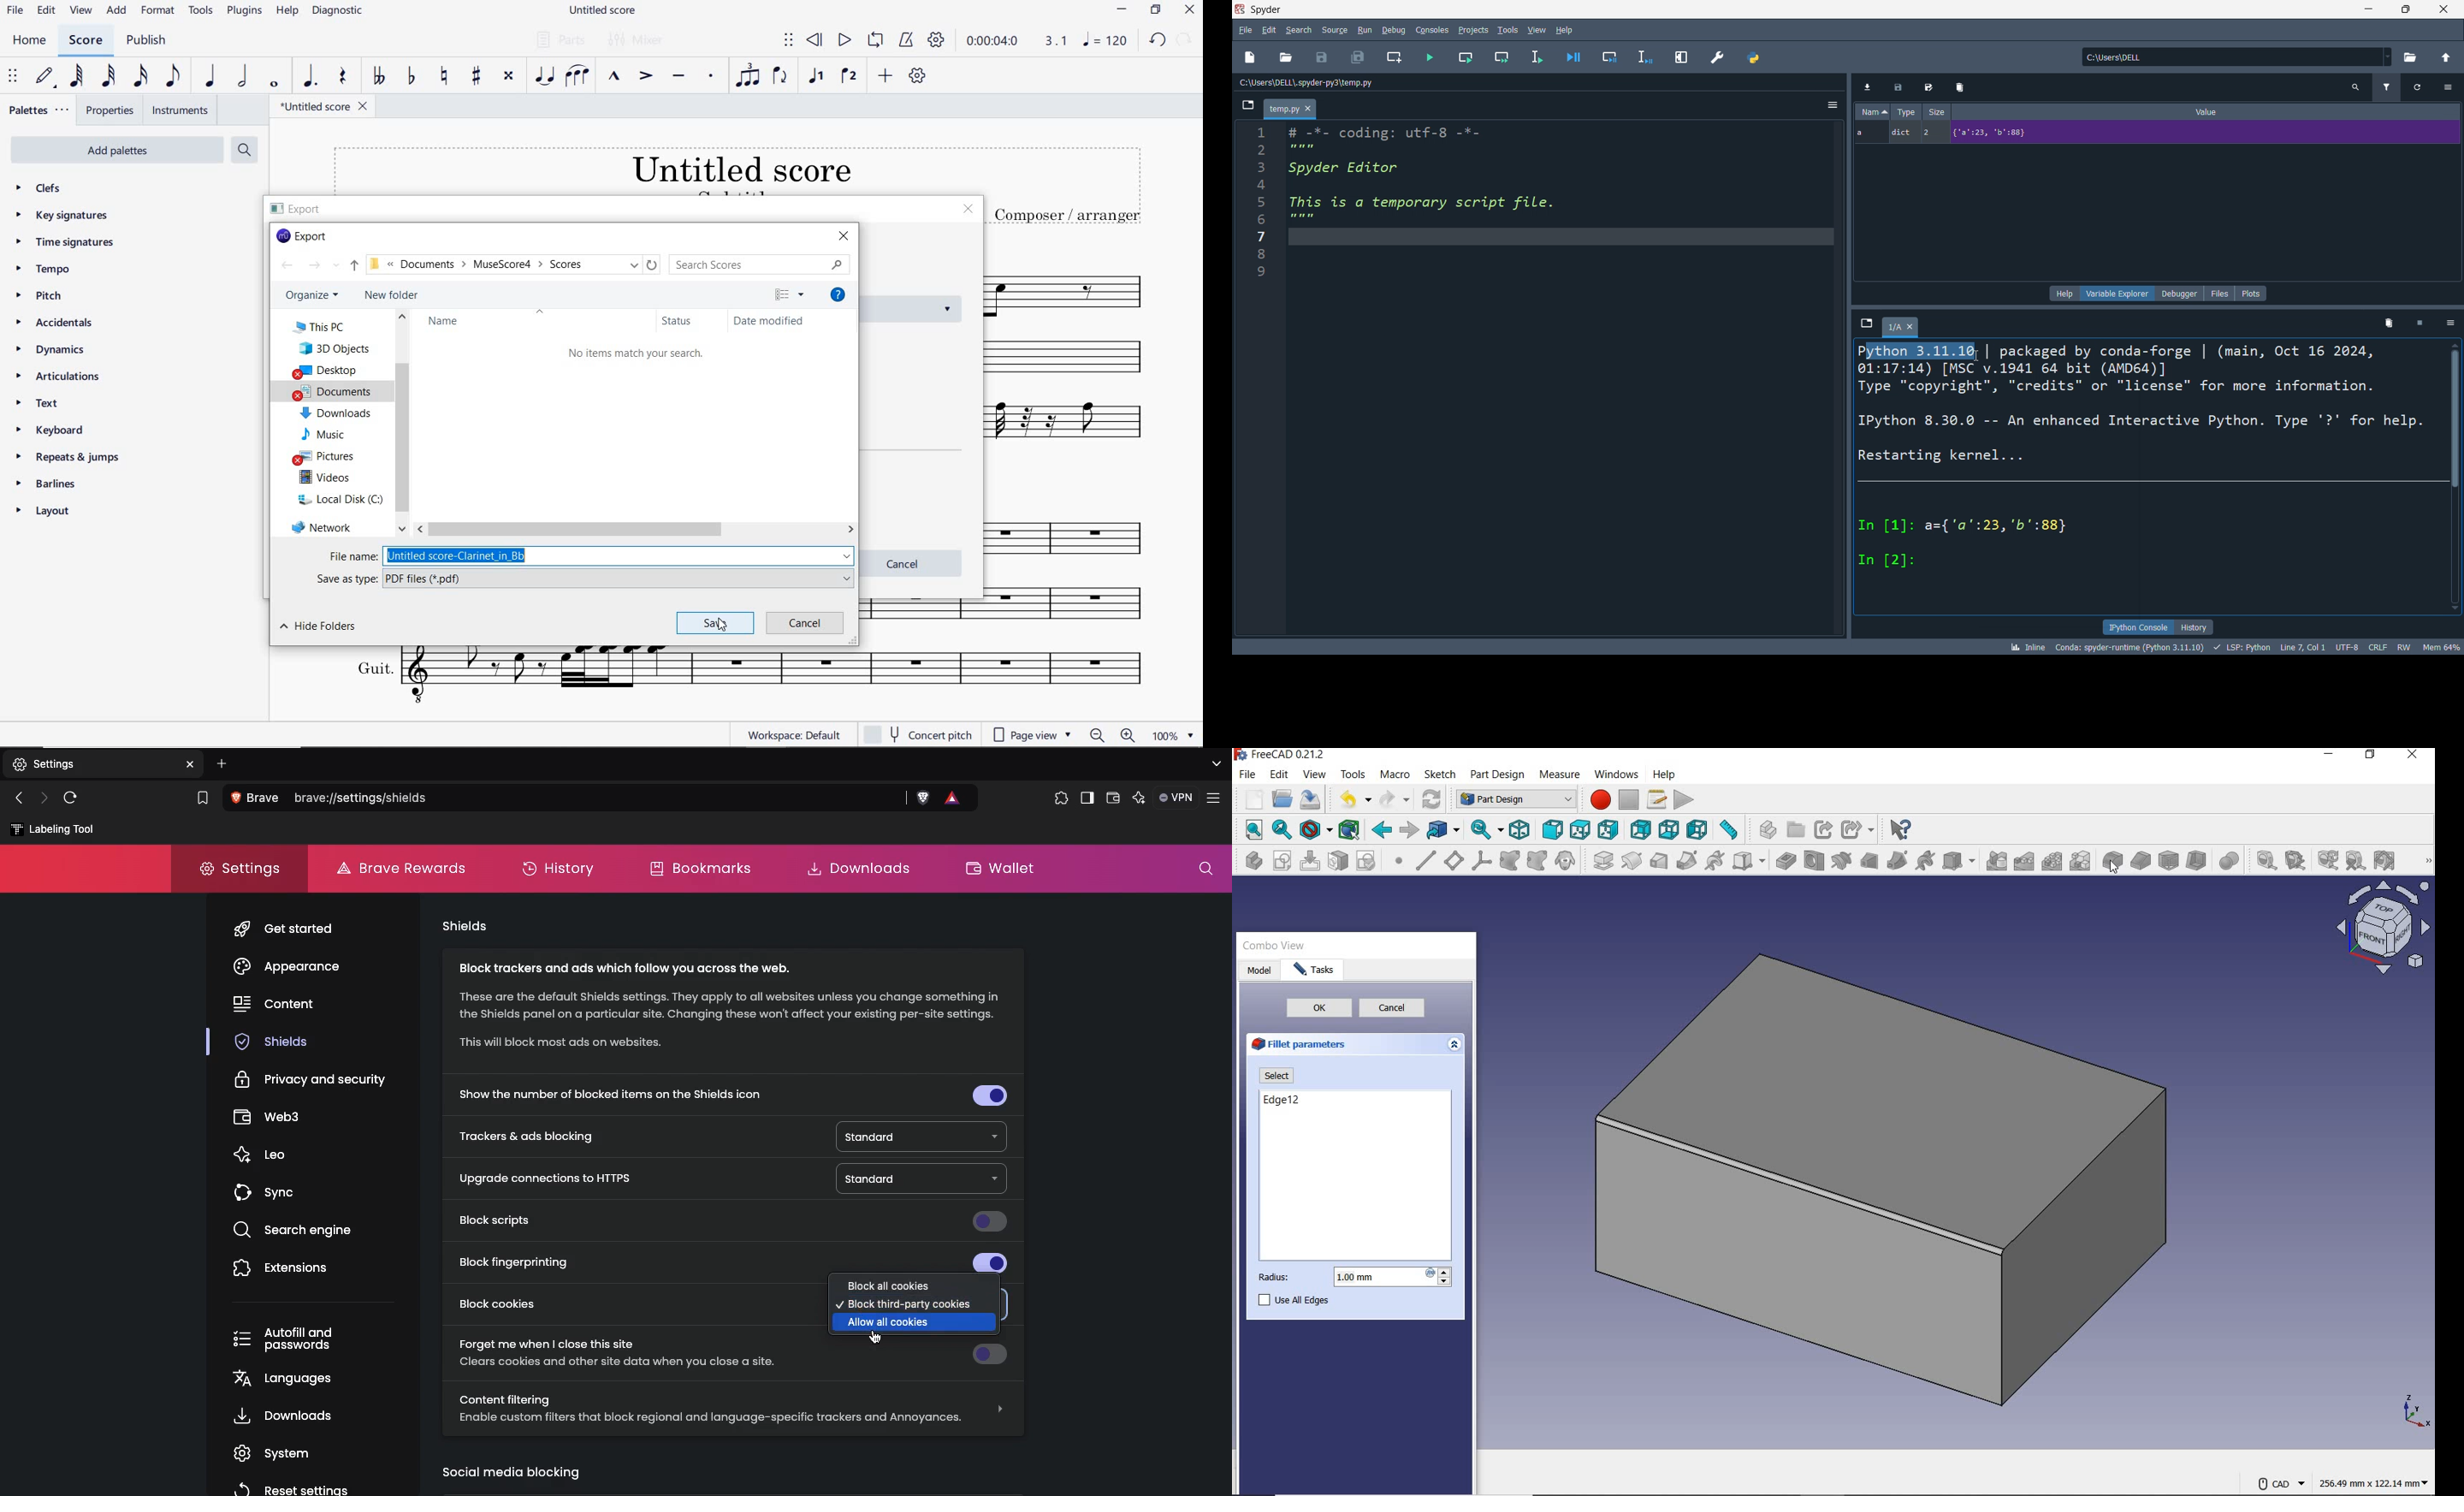 This screenshot has width=2464, height=1512. I want to click on EXPORT, so click(308, 235).